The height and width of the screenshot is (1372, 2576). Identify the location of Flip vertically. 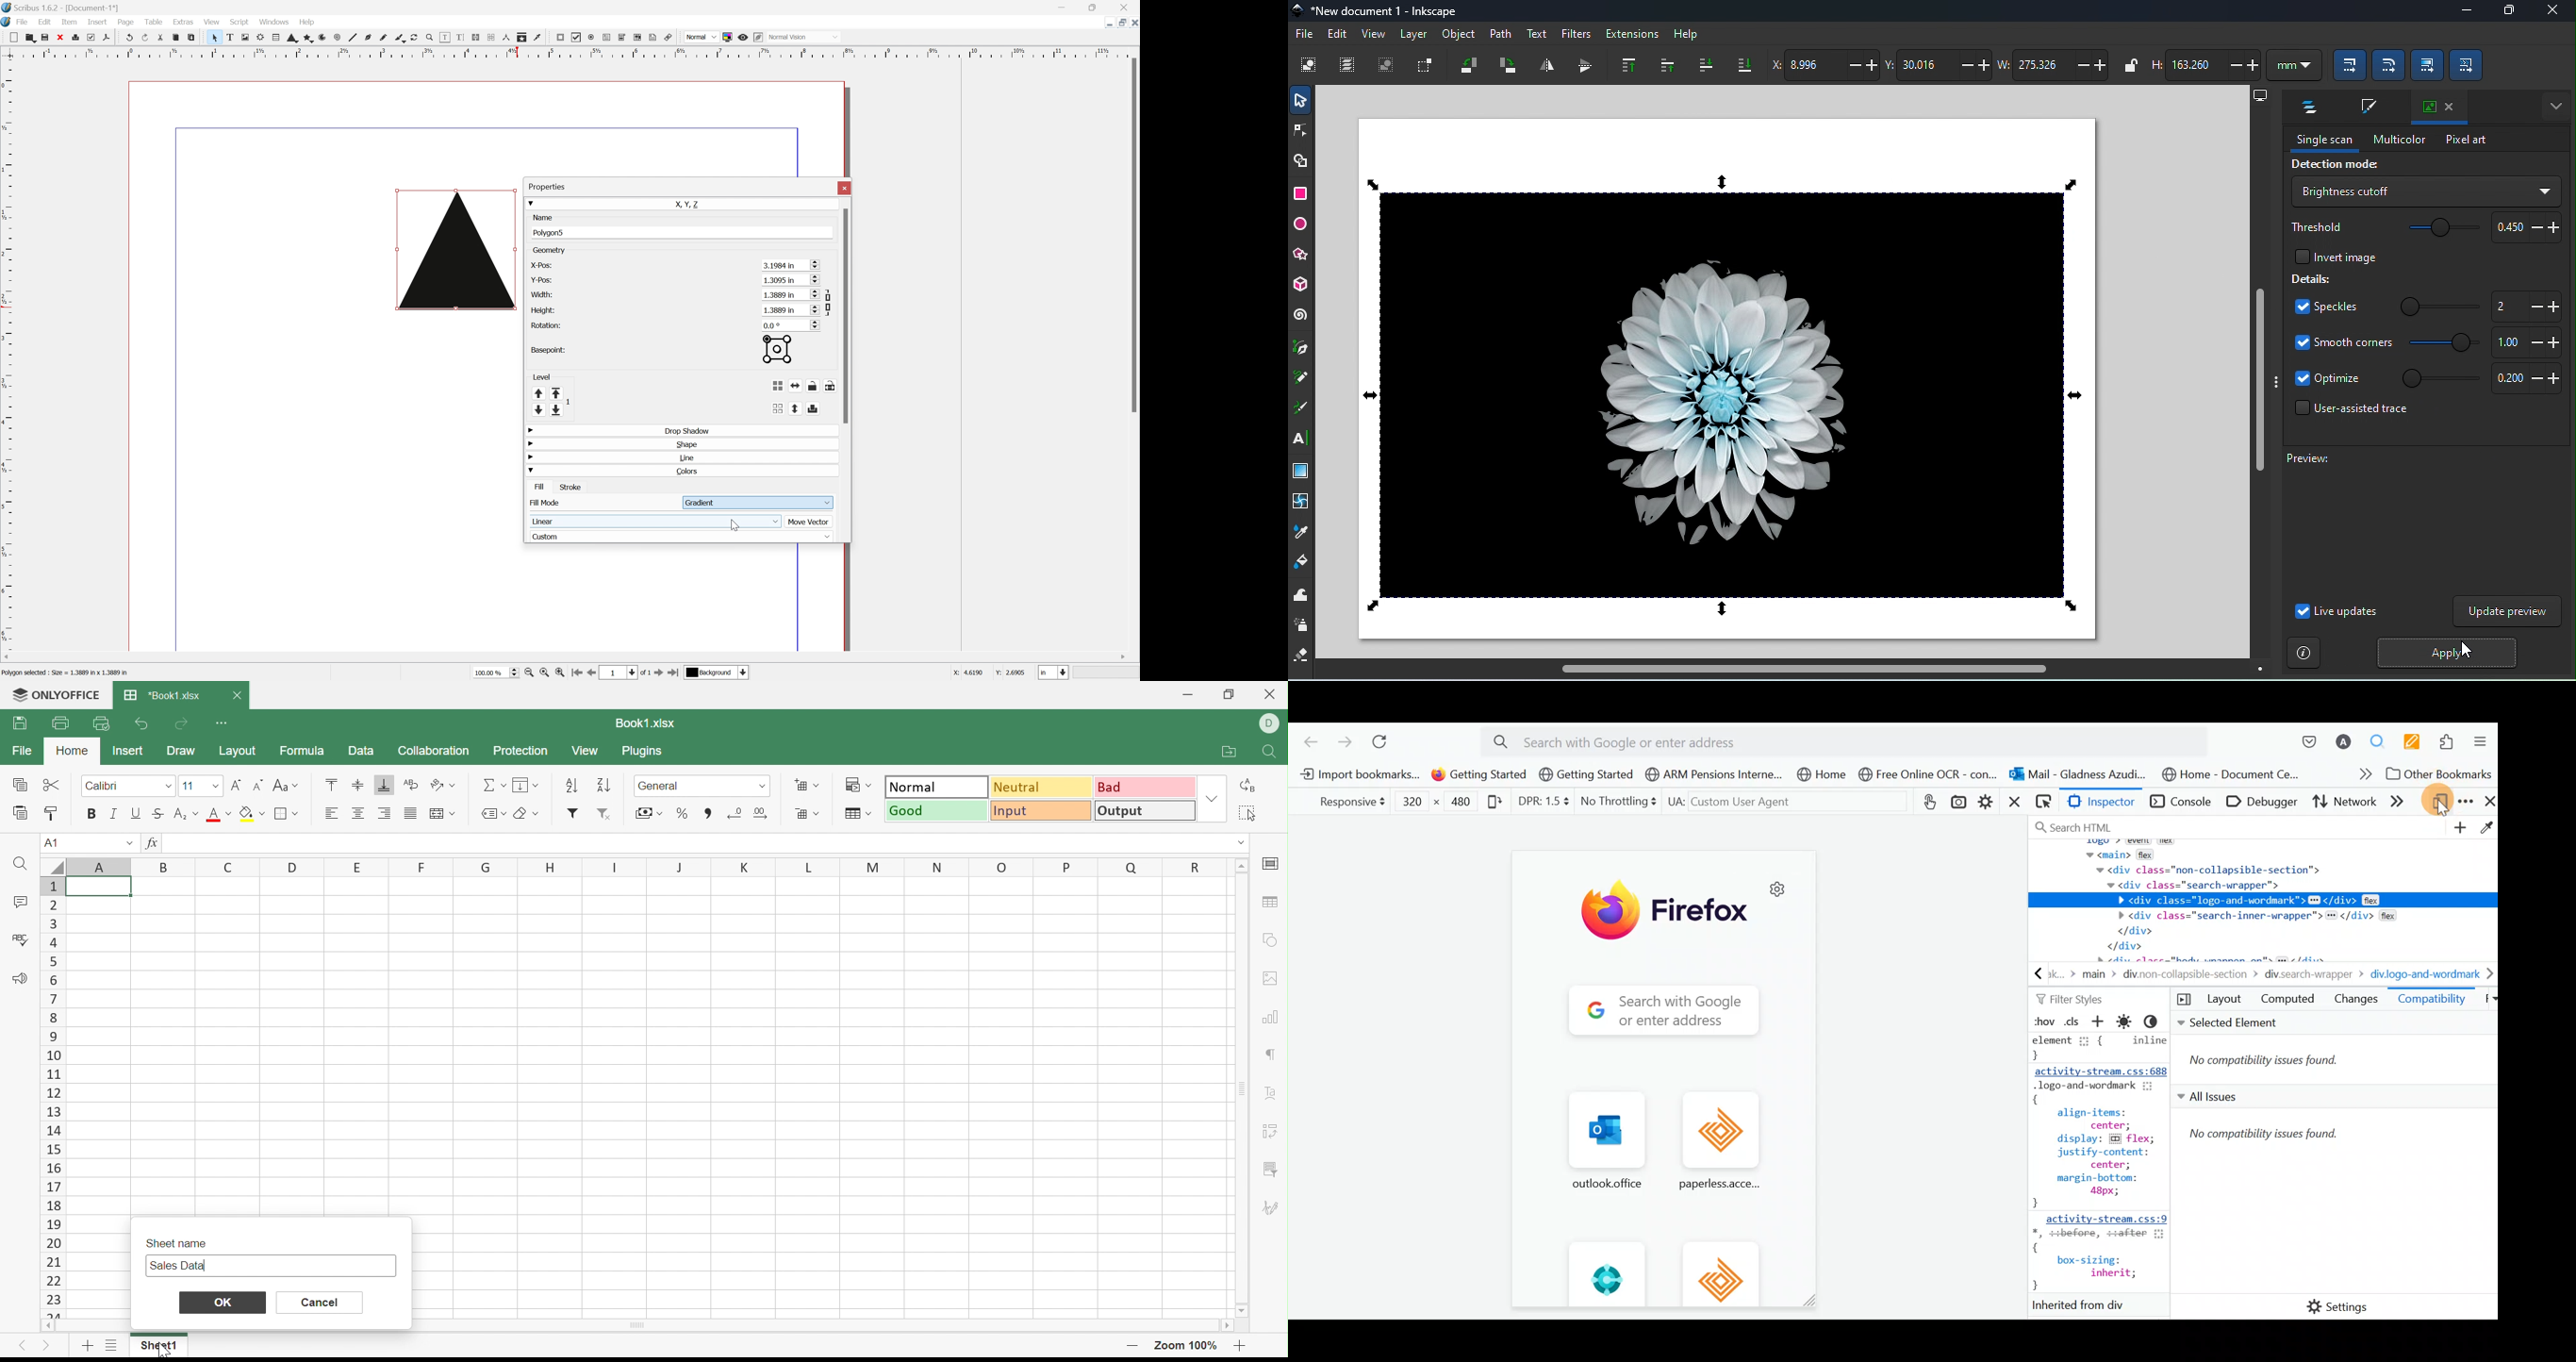
(806, 408).